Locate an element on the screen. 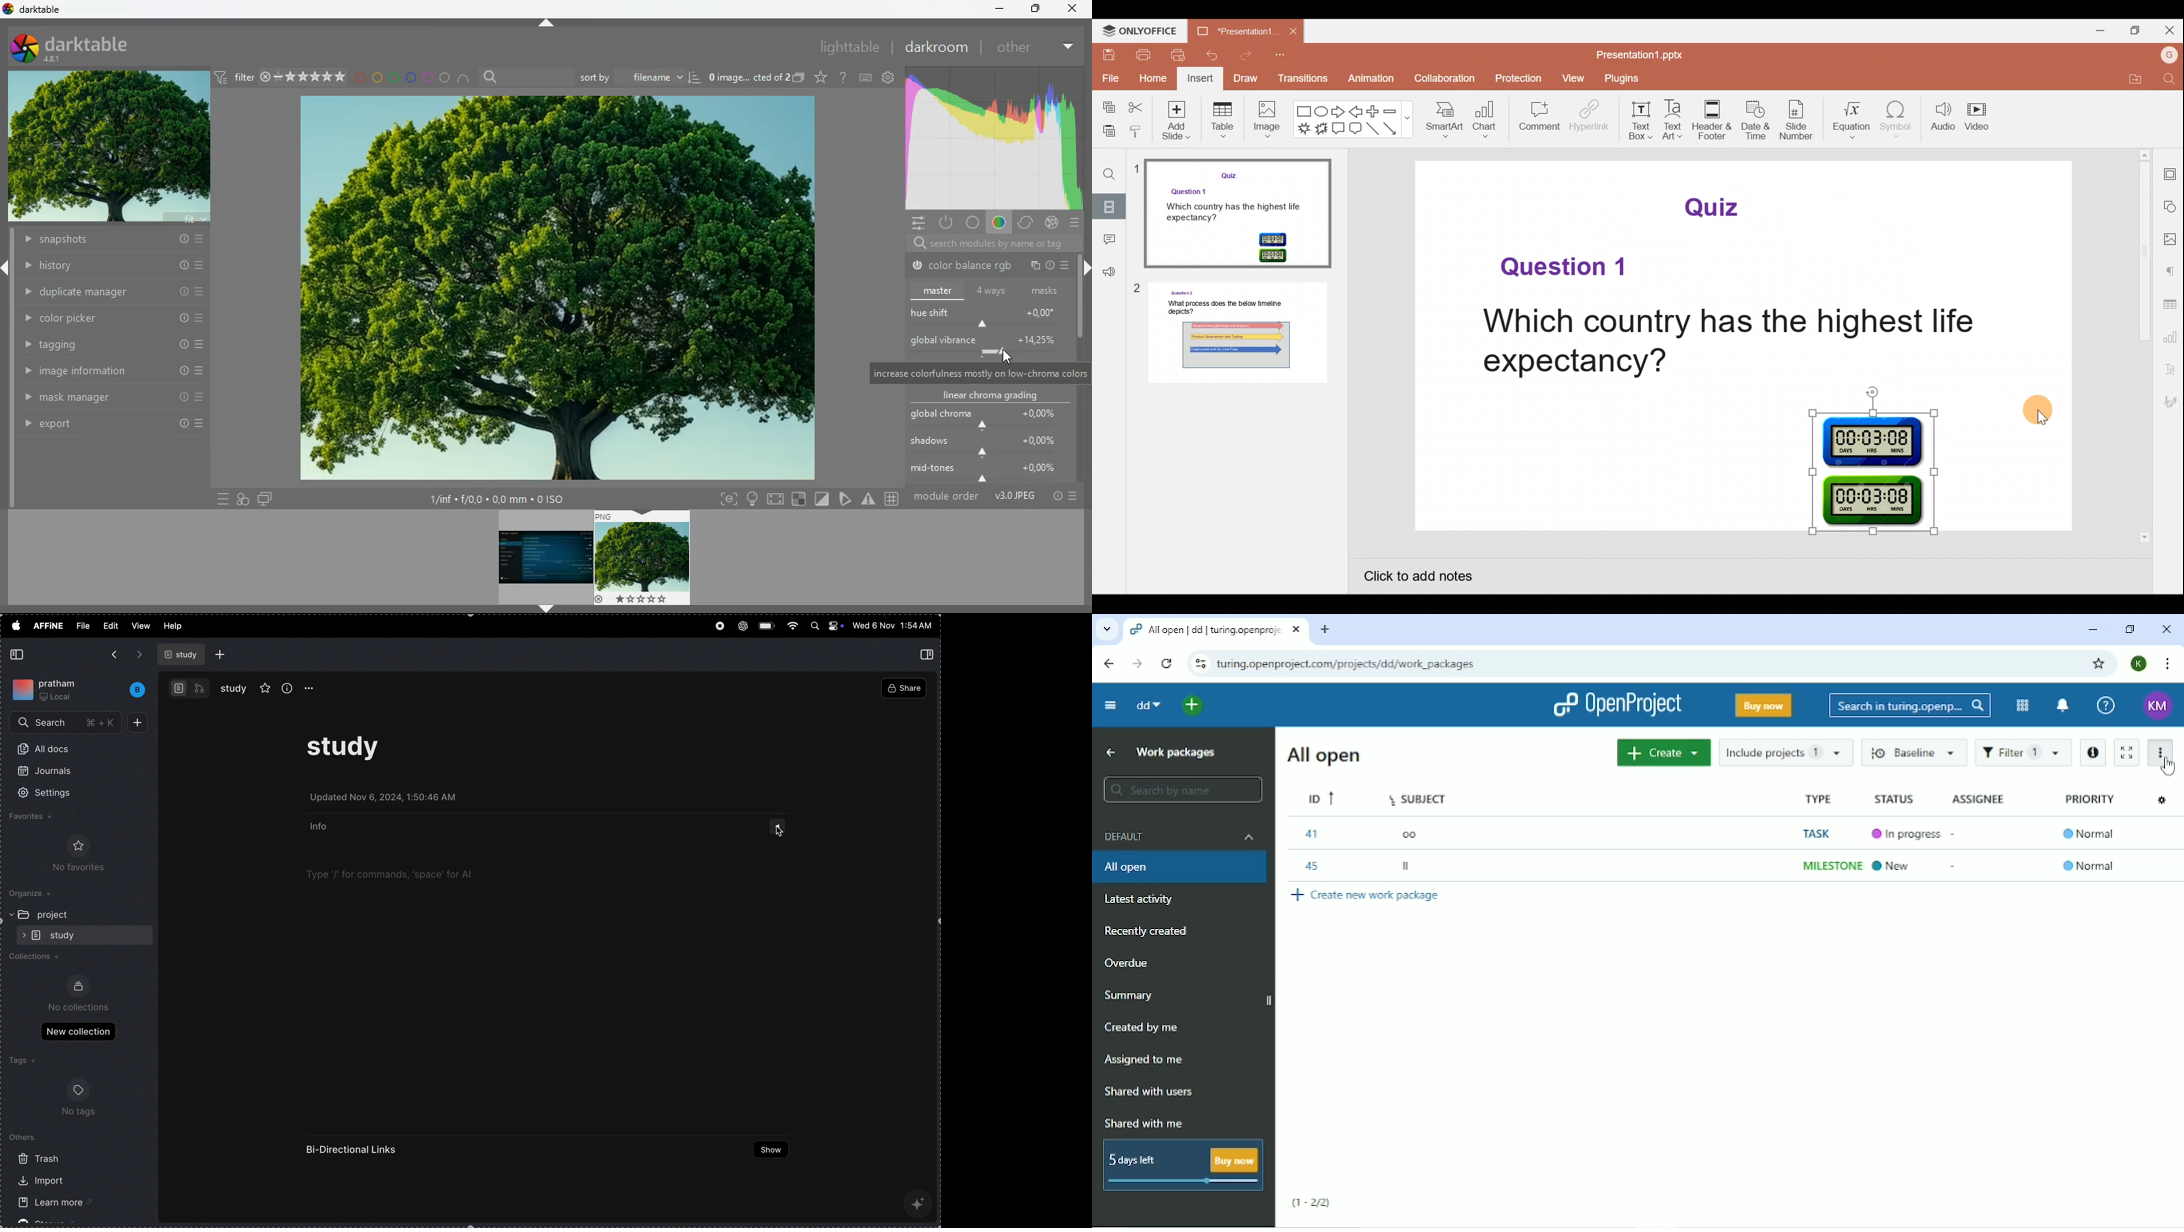 Image resolution: width=2184 pixels, height=1232 pixels. mid tones is located at coordinates (990, 474).